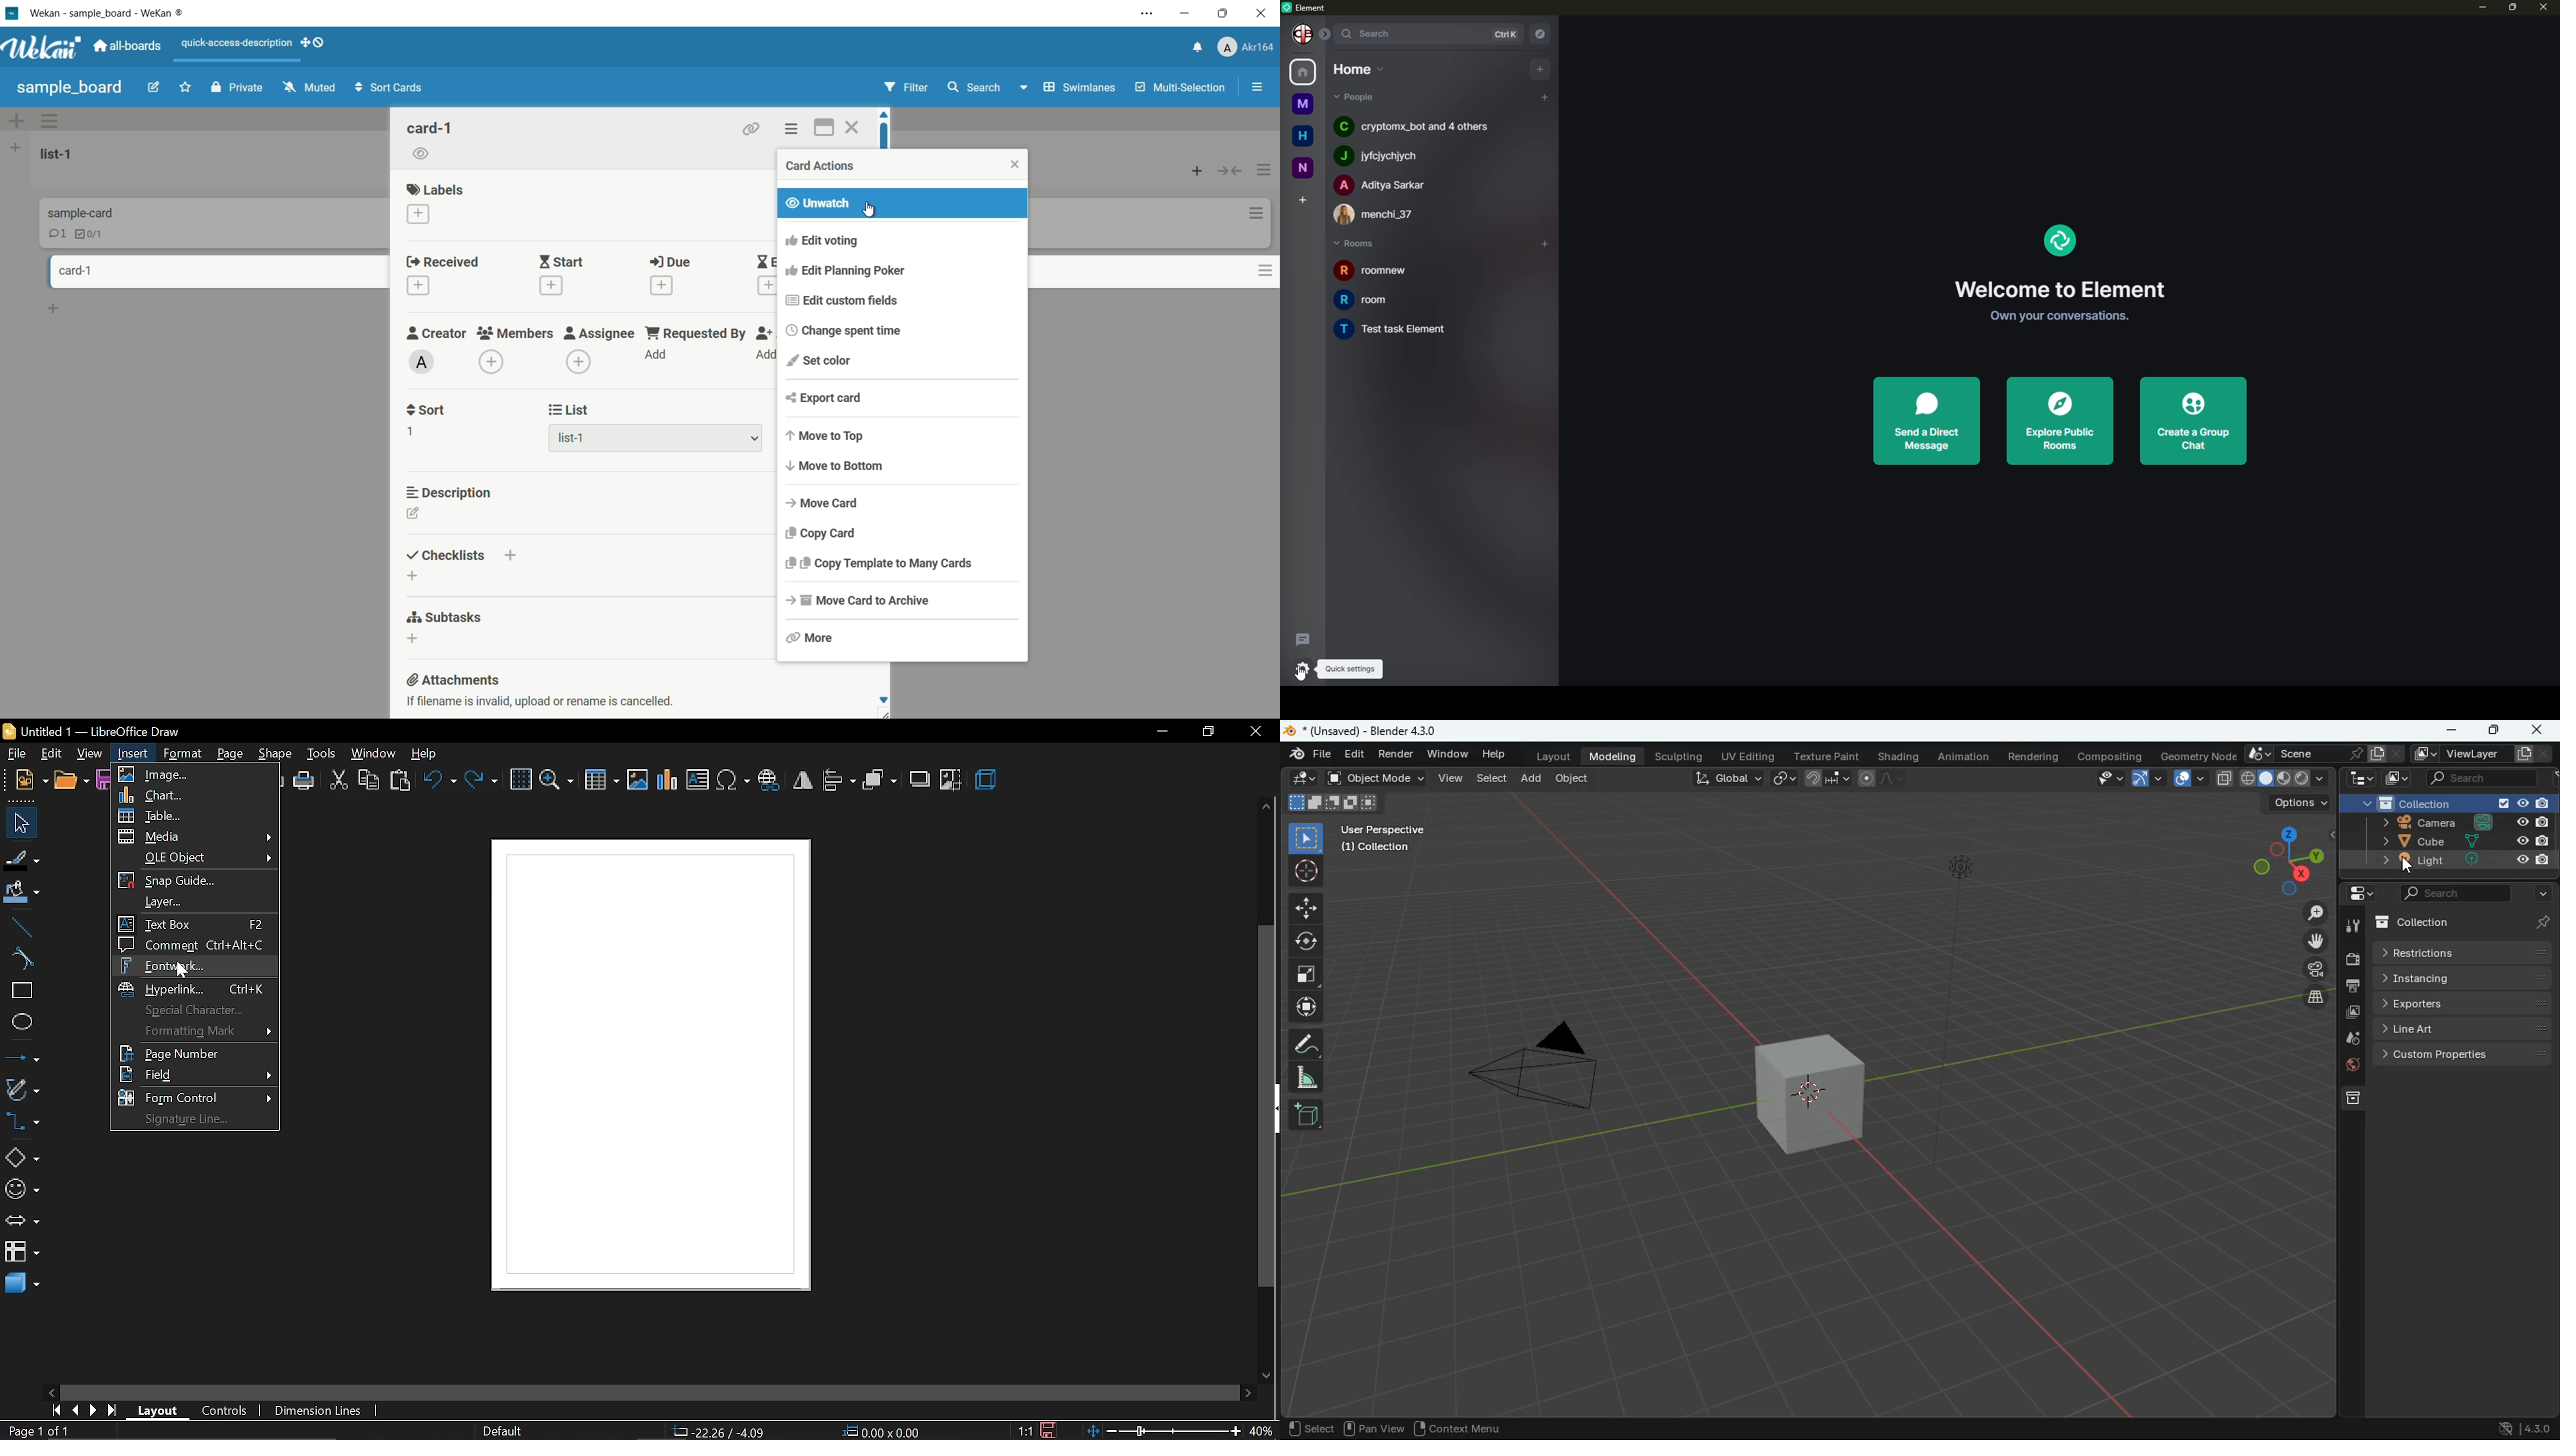 The width and height of the screenshot is (2576, 1456). Describe the element at coordinates (133, 755) in the screenshot. I see `insert` at that location.